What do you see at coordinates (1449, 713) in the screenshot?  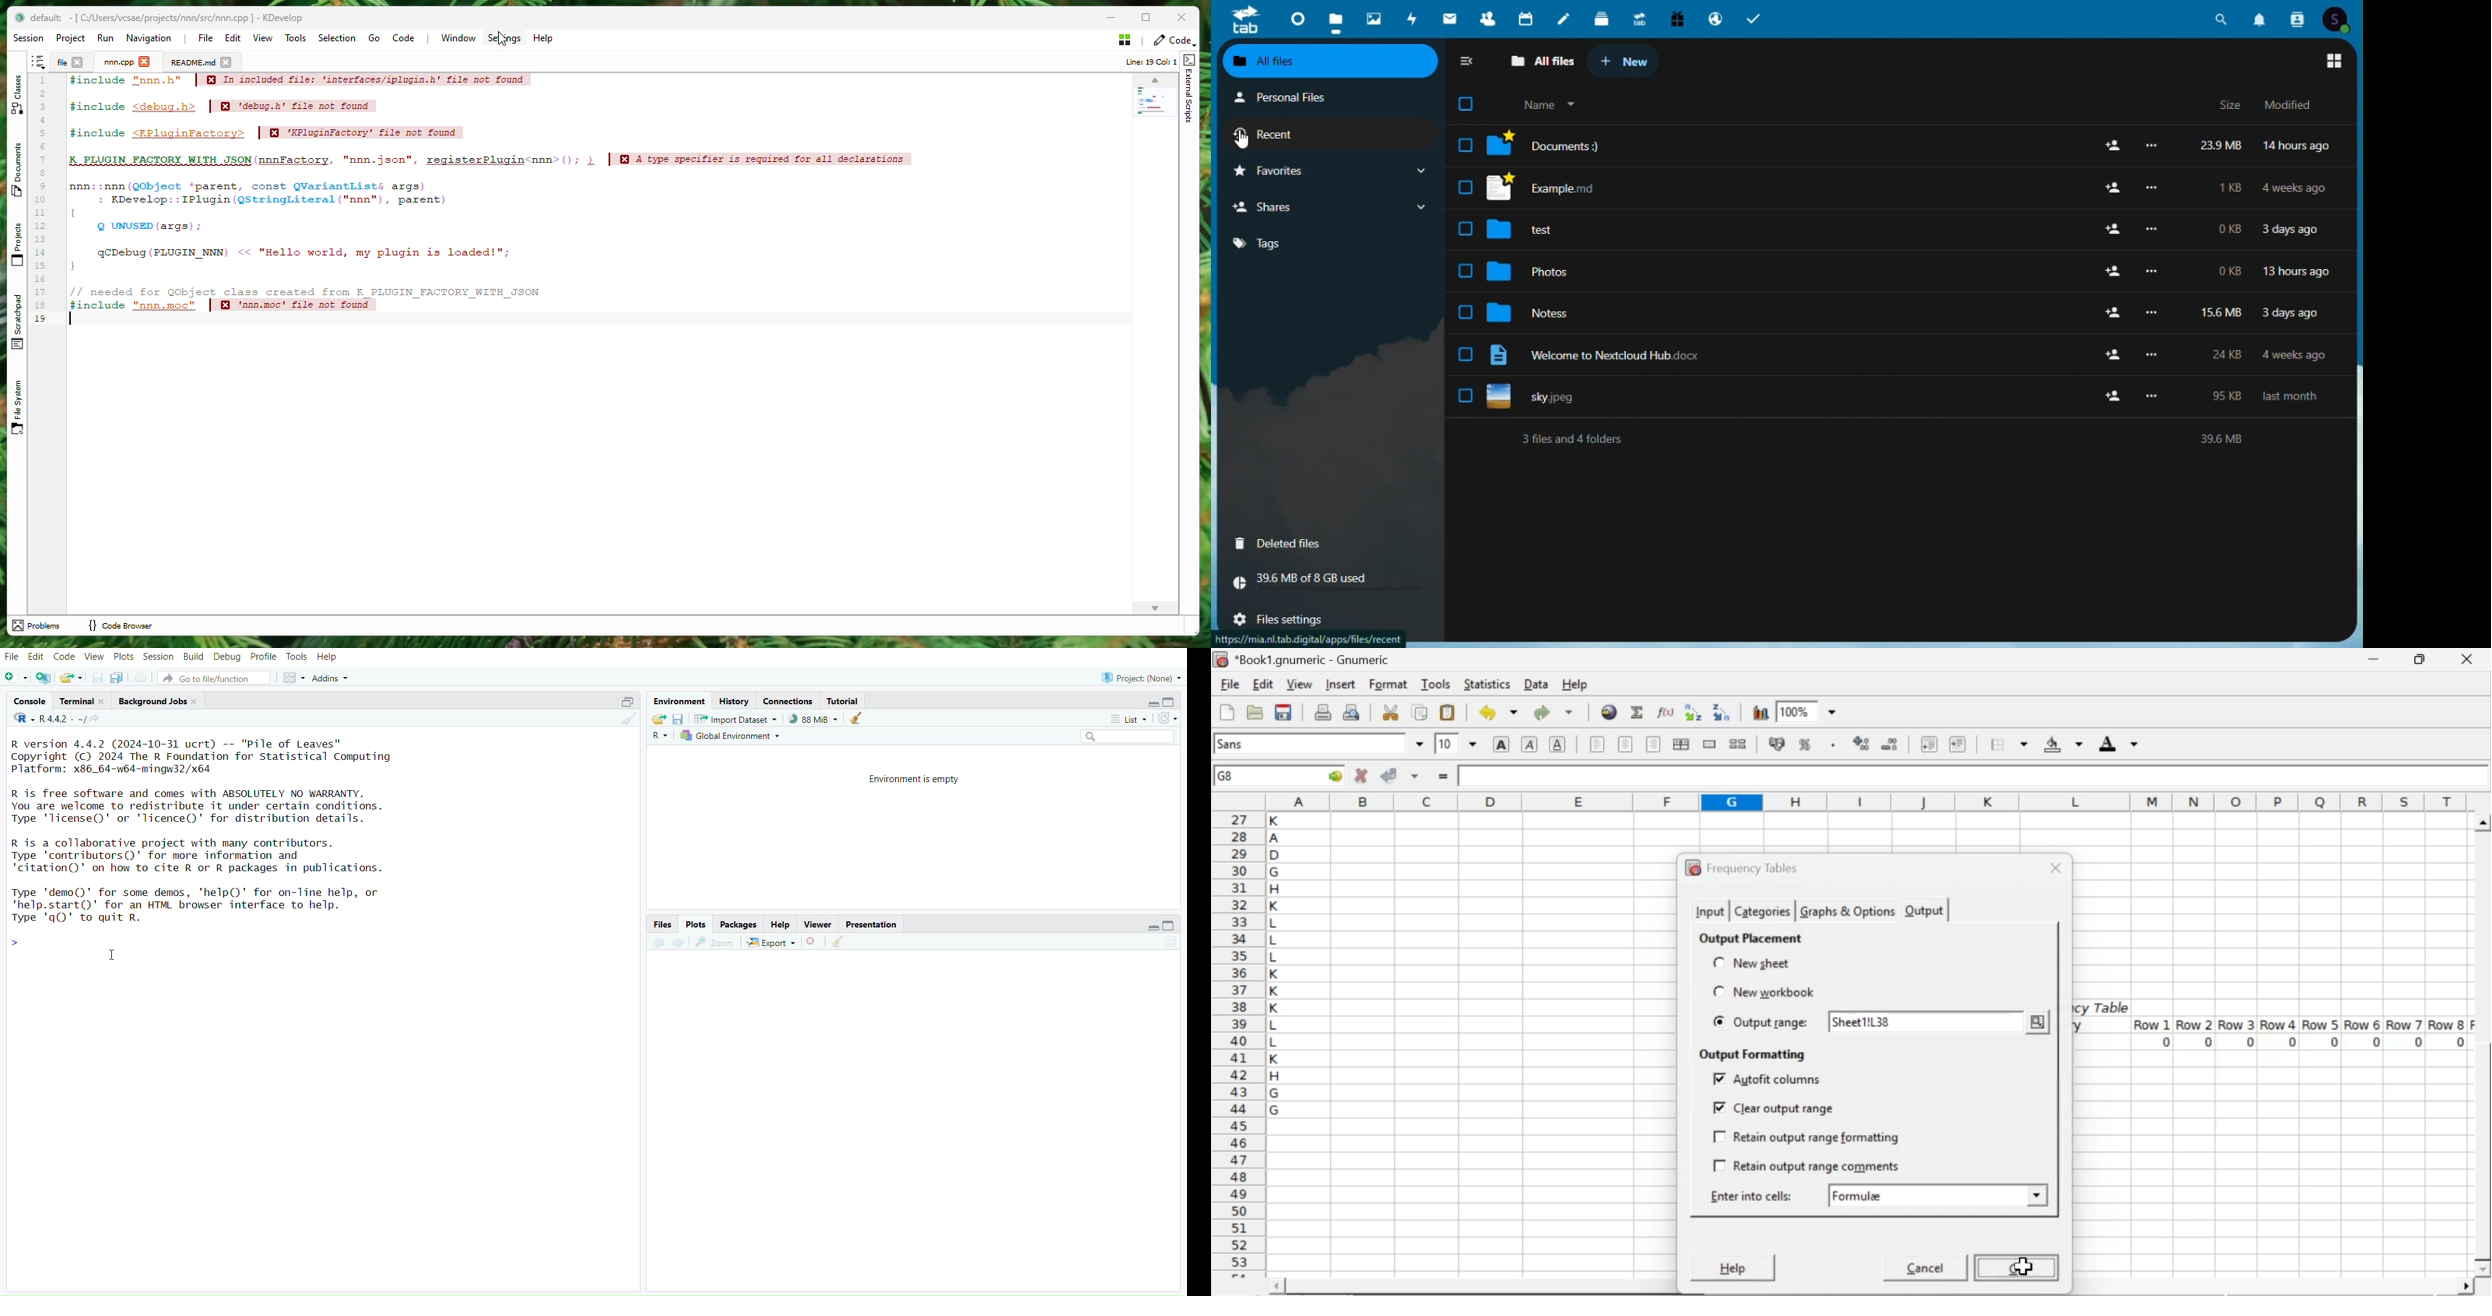 I see `paste` at bounding box center [1449, 713].